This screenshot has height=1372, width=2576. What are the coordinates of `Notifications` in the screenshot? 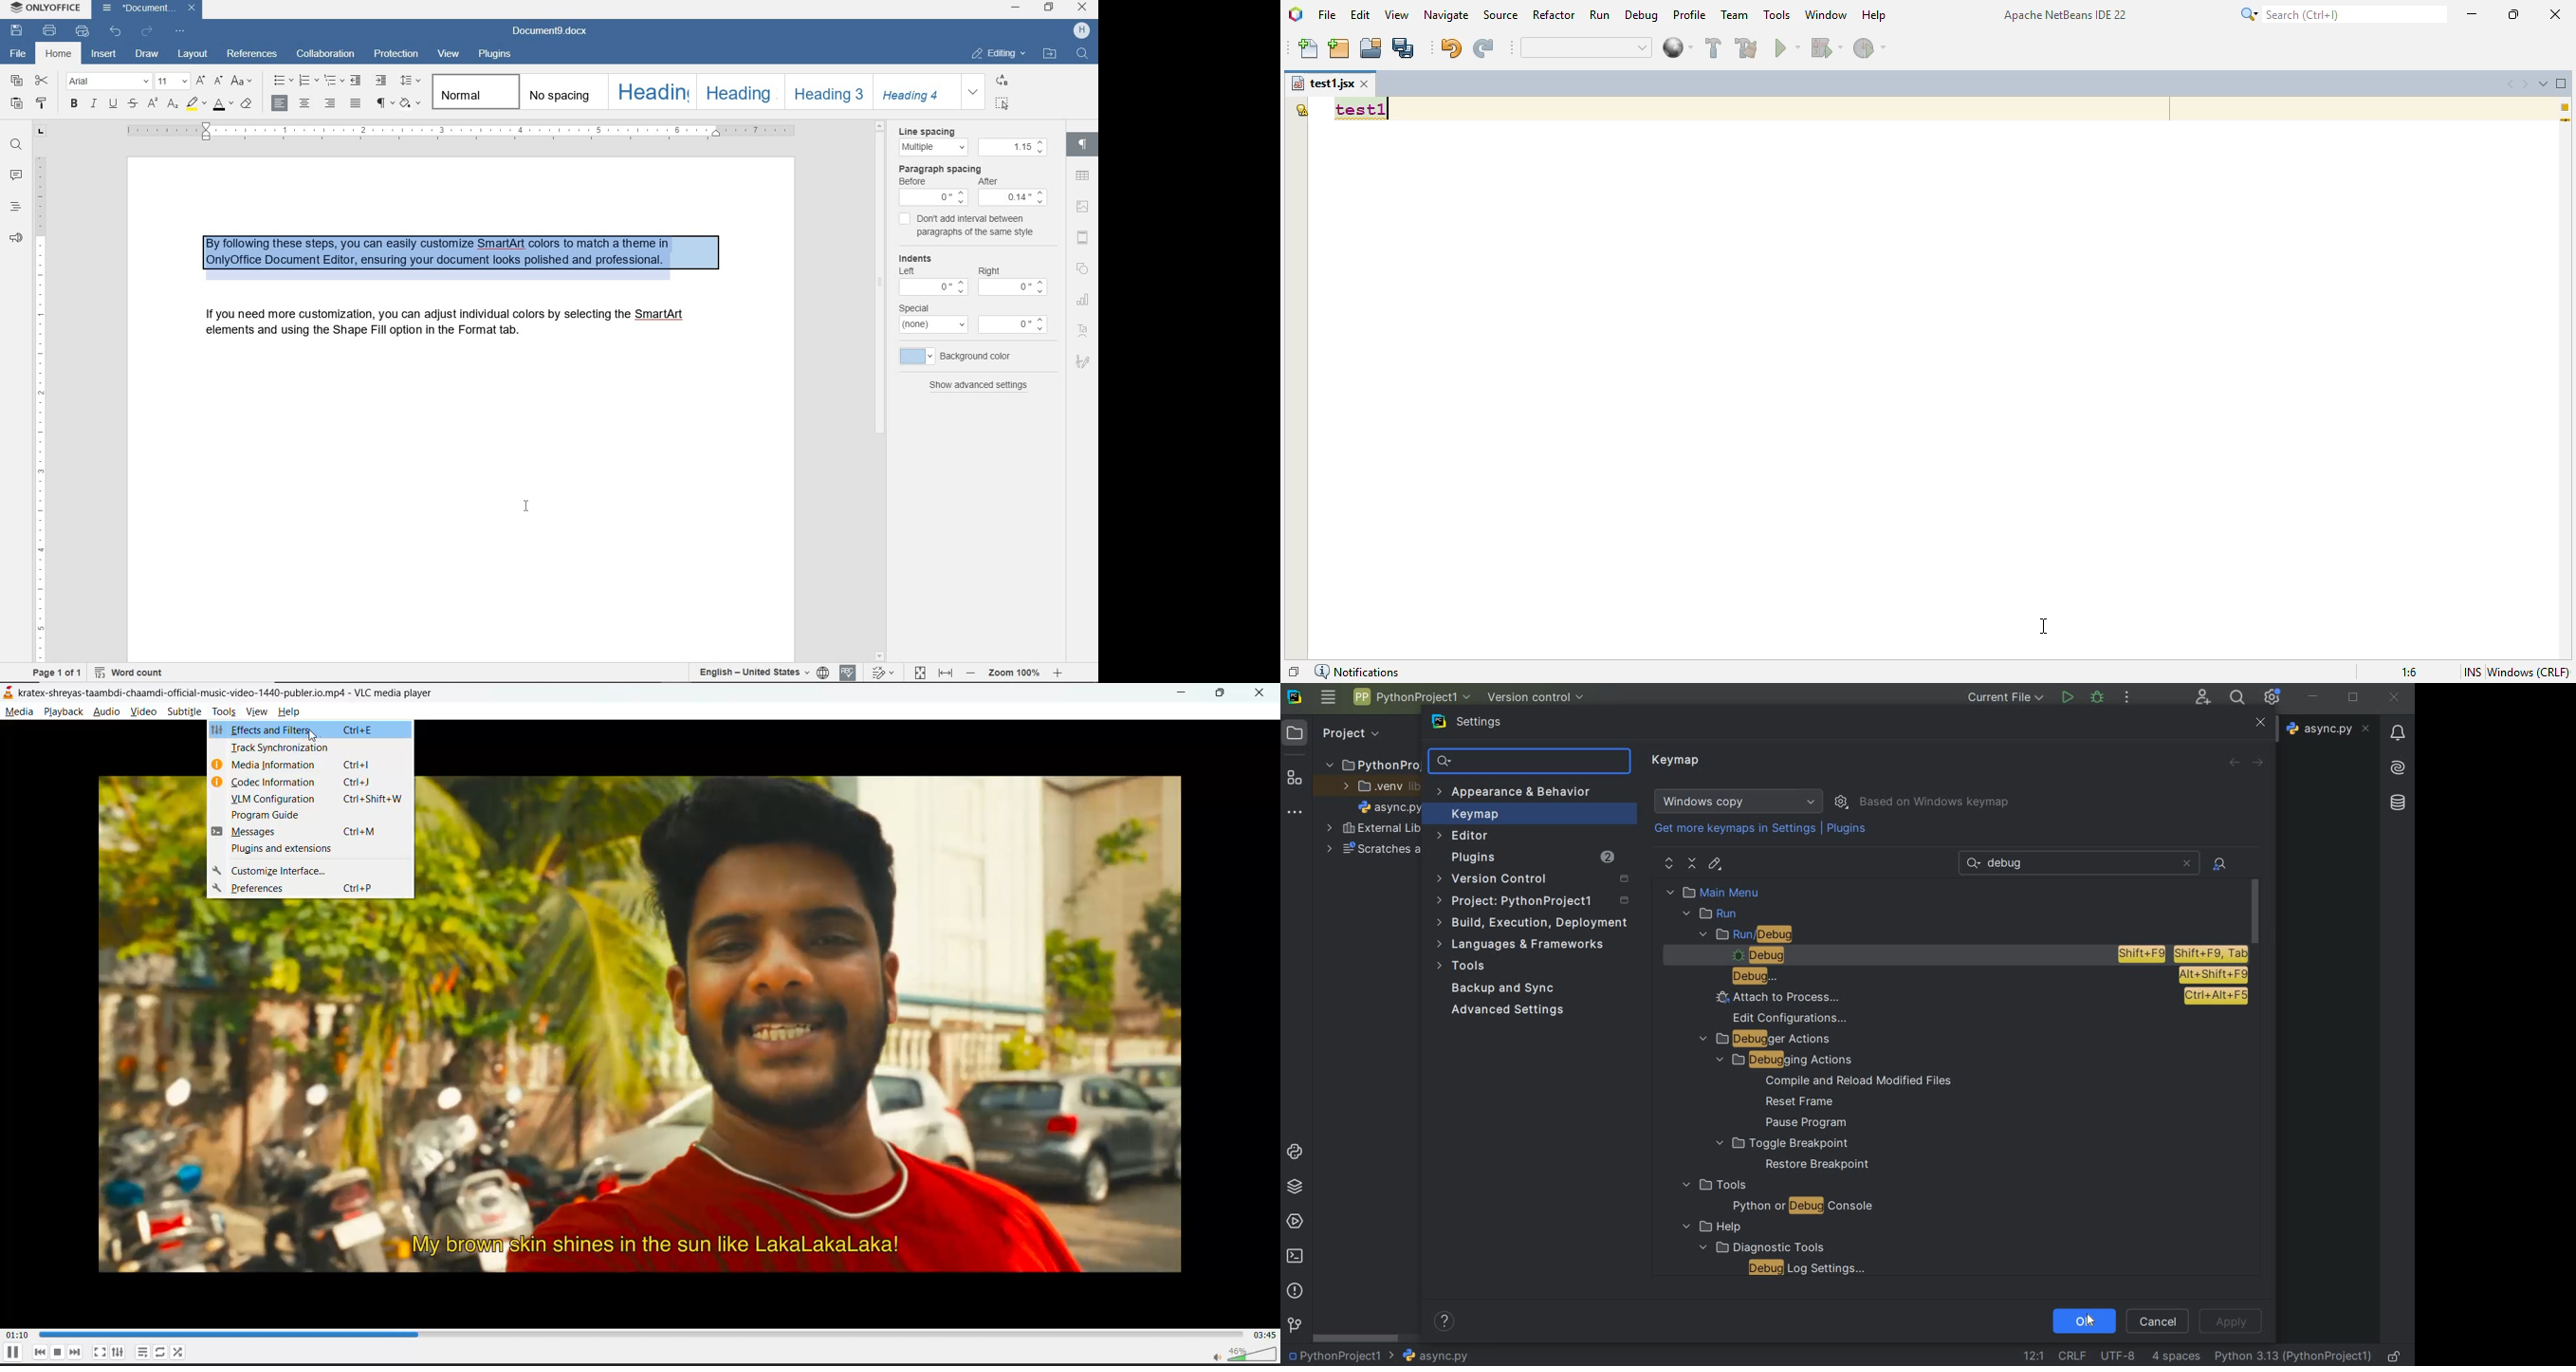 It's located at (2397, 728).